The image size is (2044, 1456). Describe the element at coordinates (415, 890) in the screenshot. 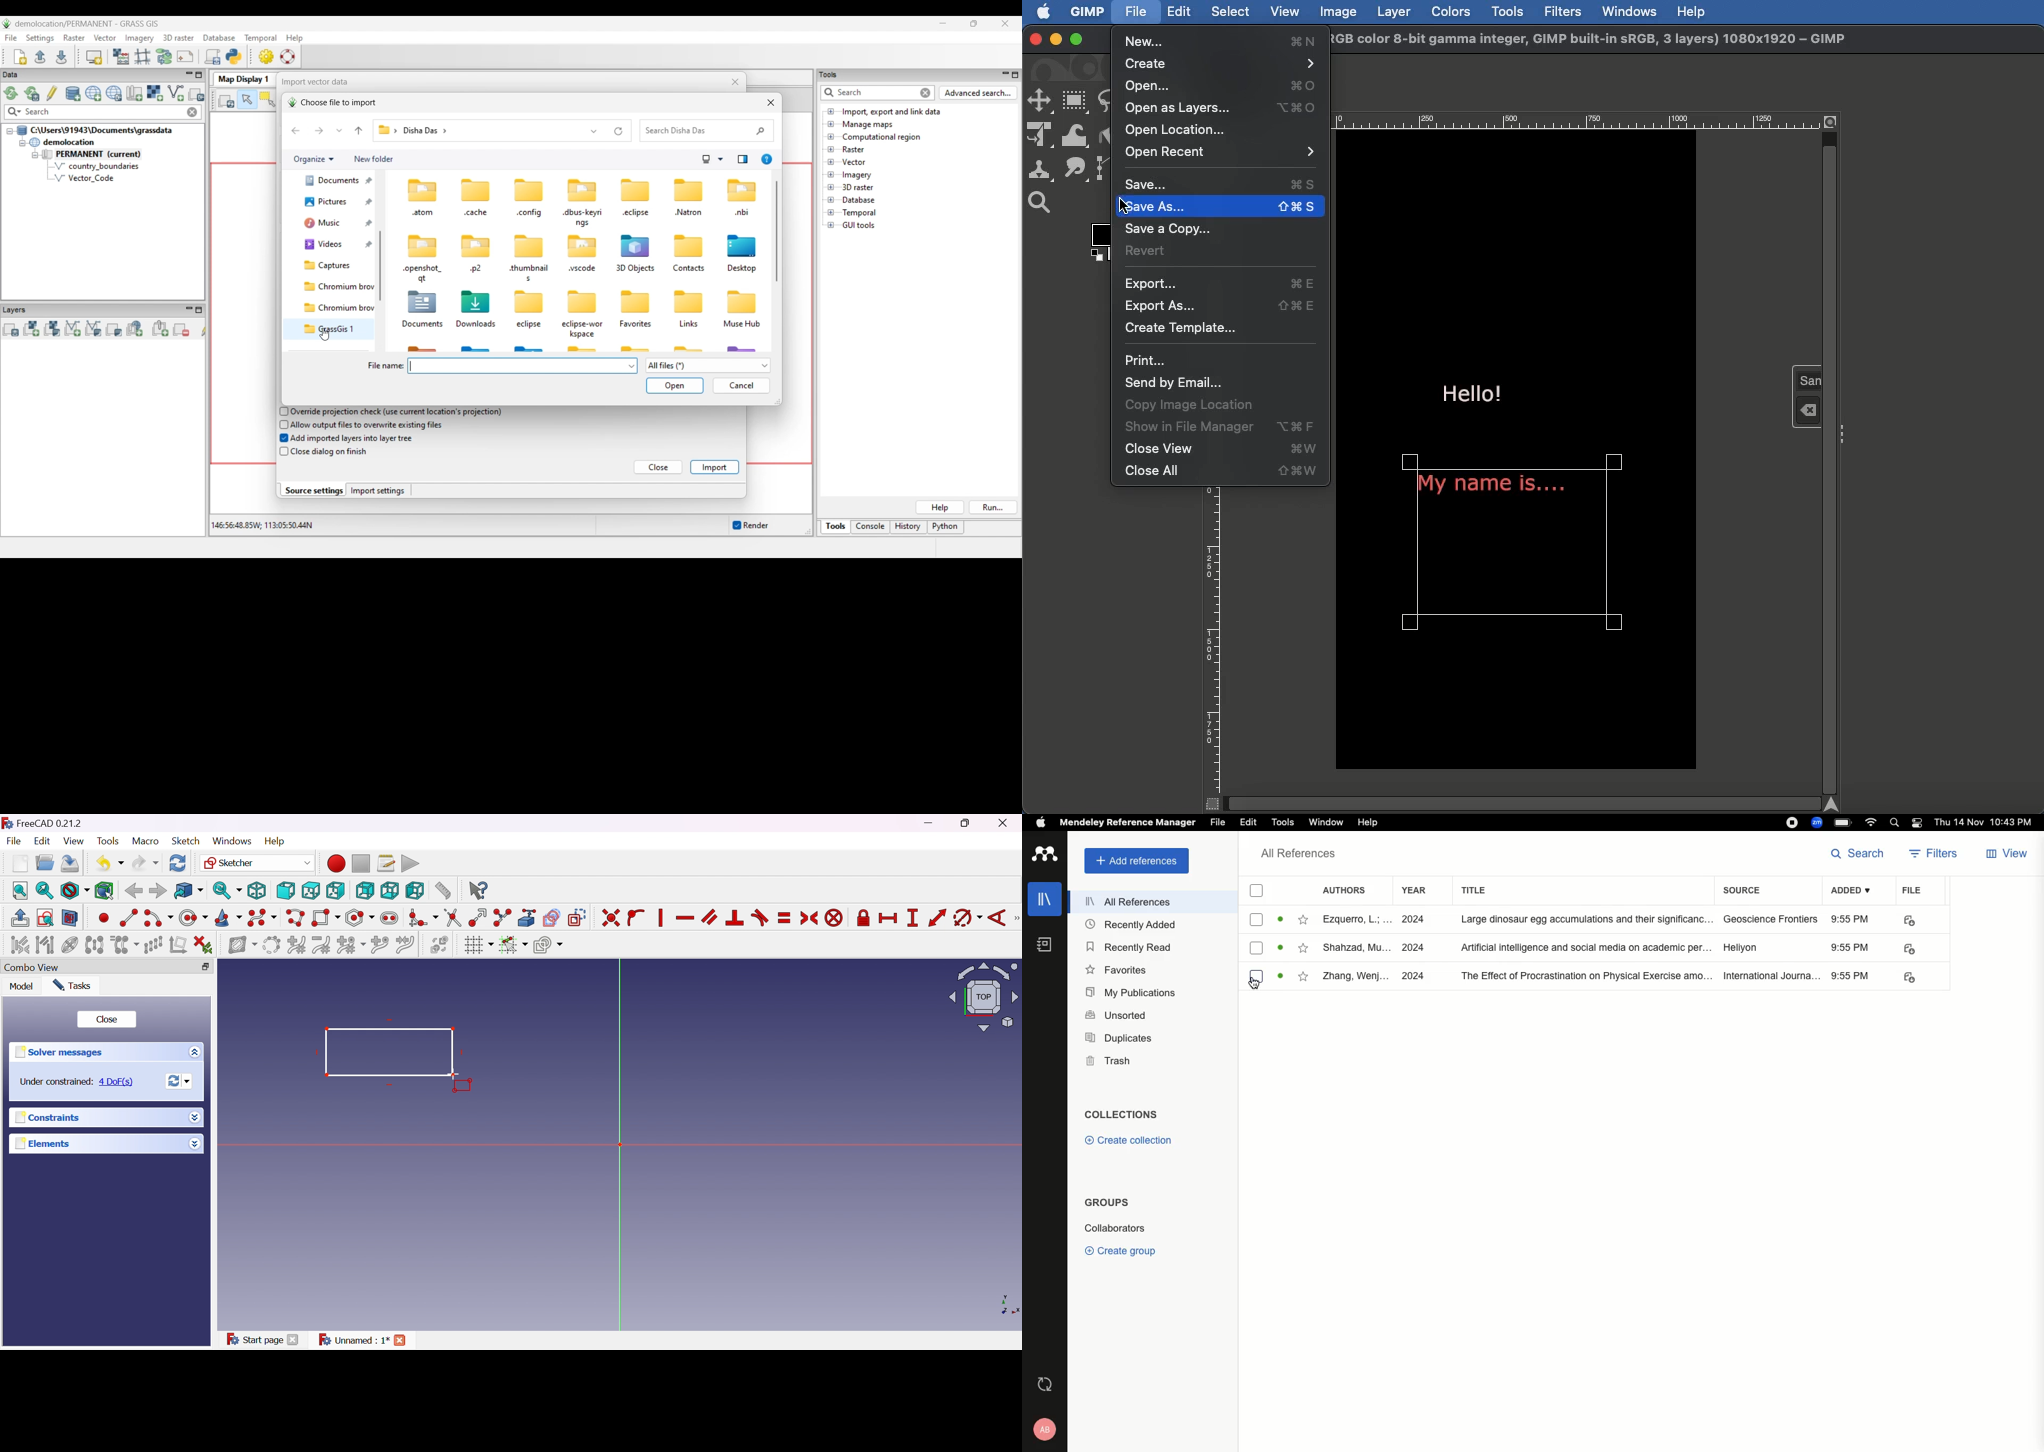

I see `Left` at that location.